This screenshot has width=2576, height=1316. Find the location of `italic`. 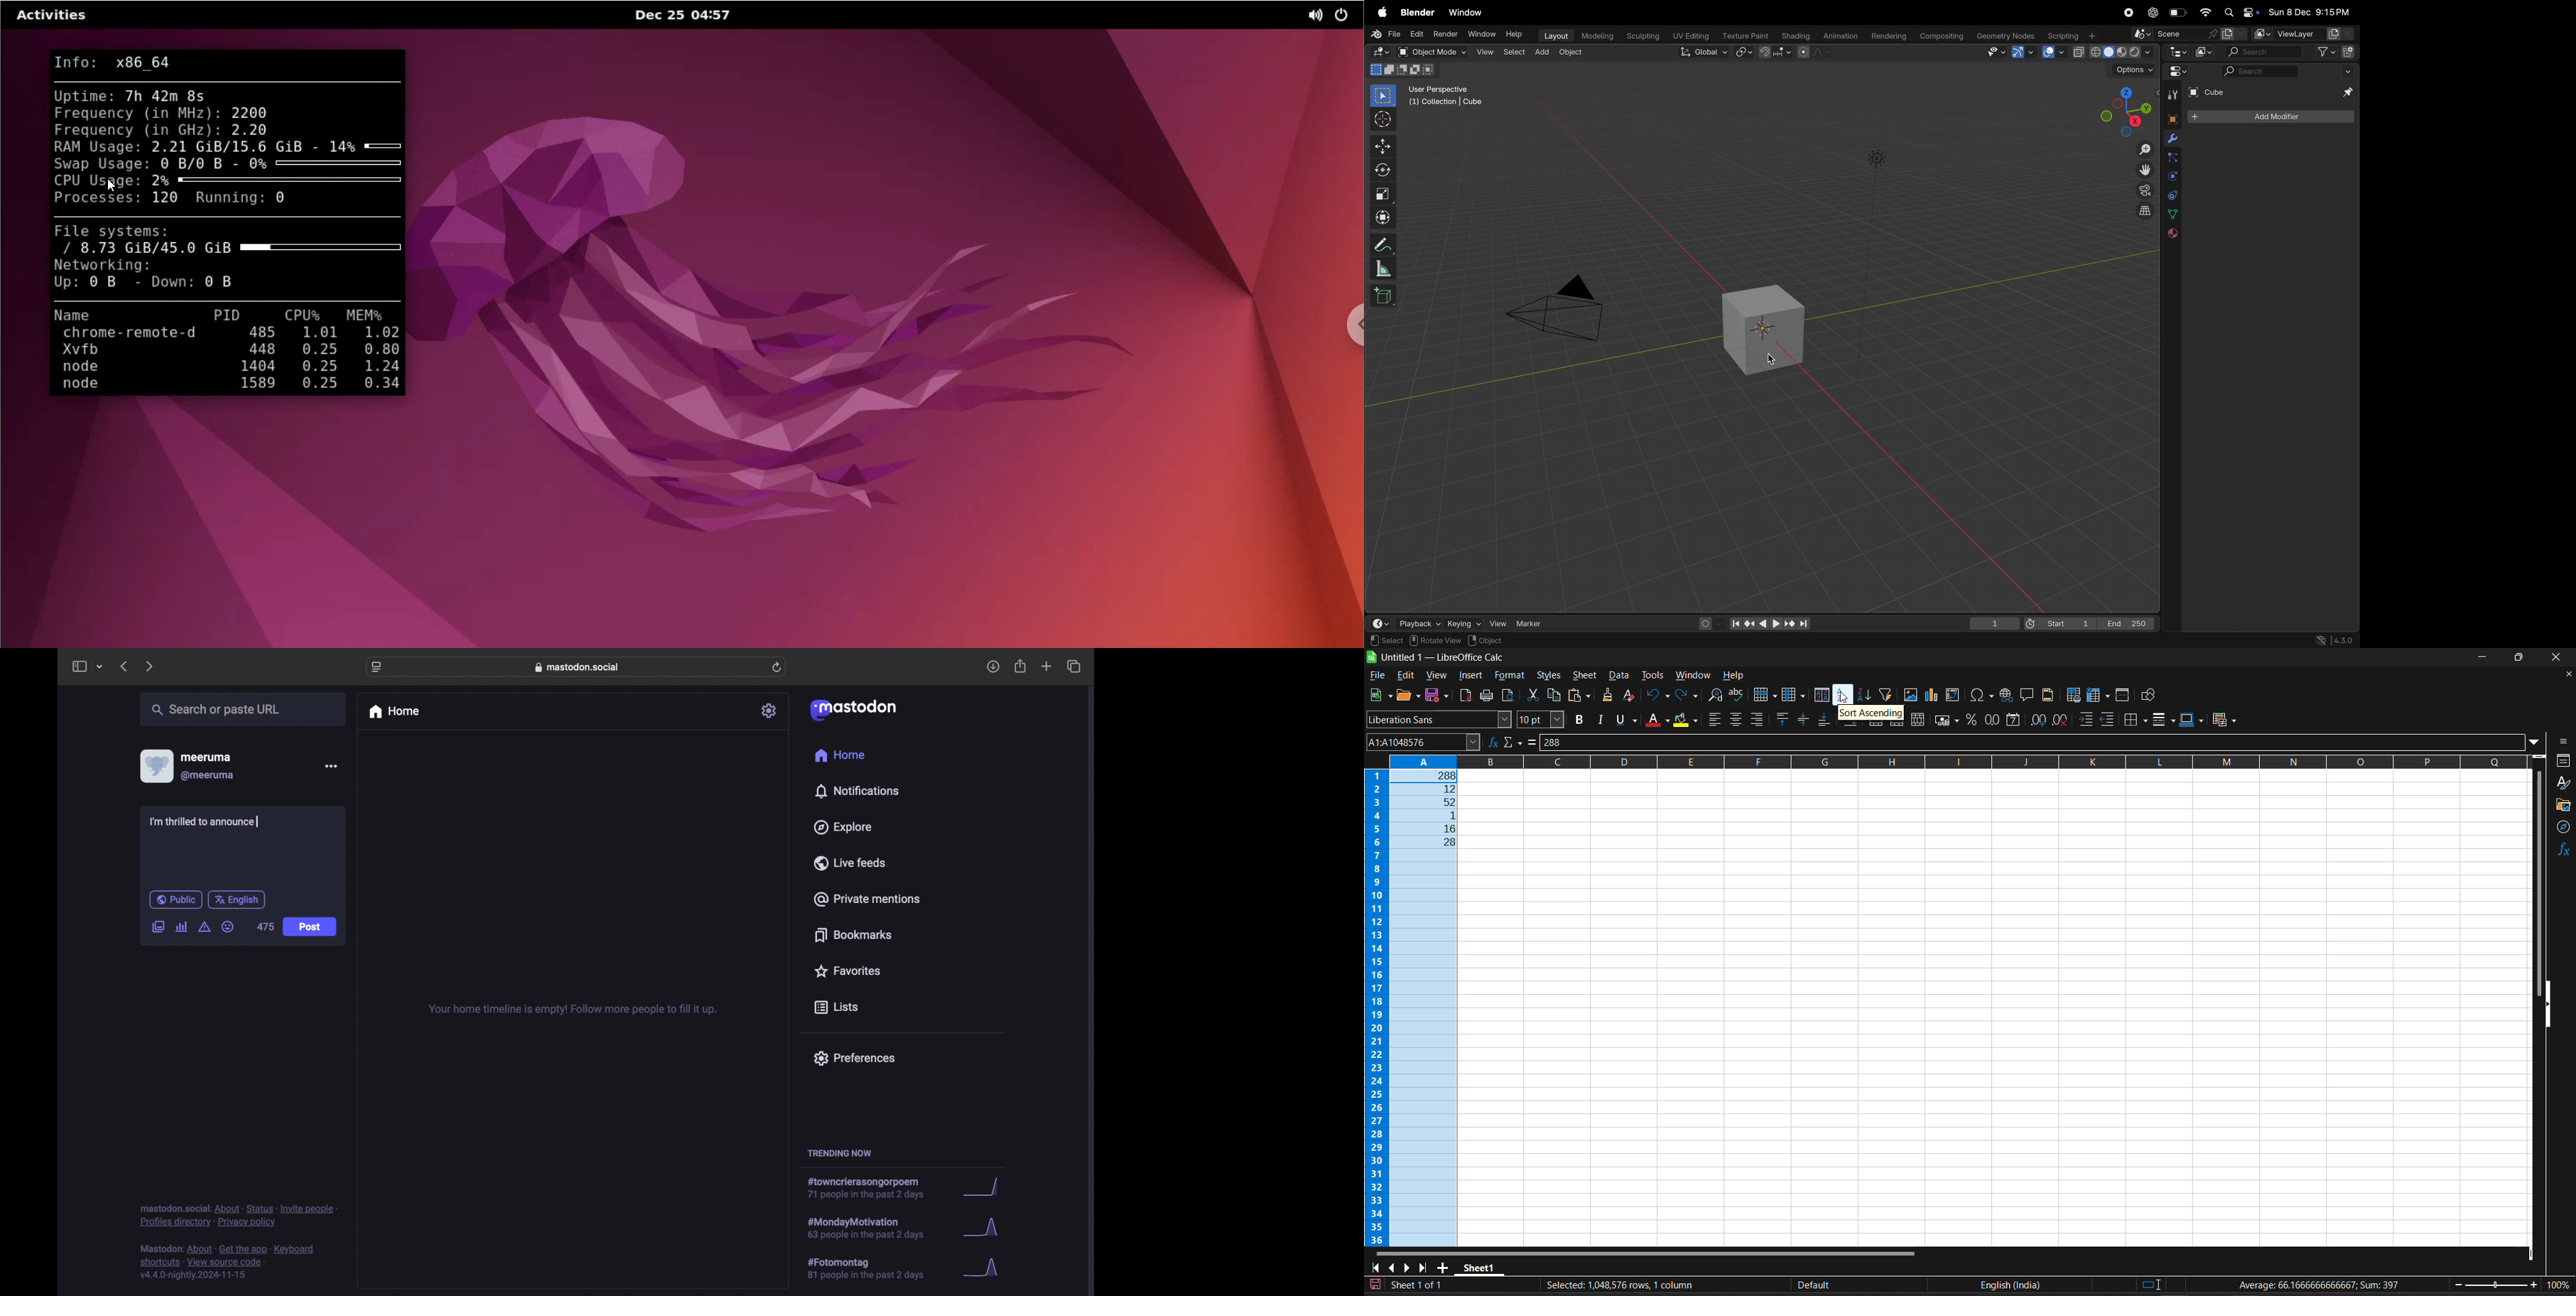

italic is located at coordinates (1600, 720).